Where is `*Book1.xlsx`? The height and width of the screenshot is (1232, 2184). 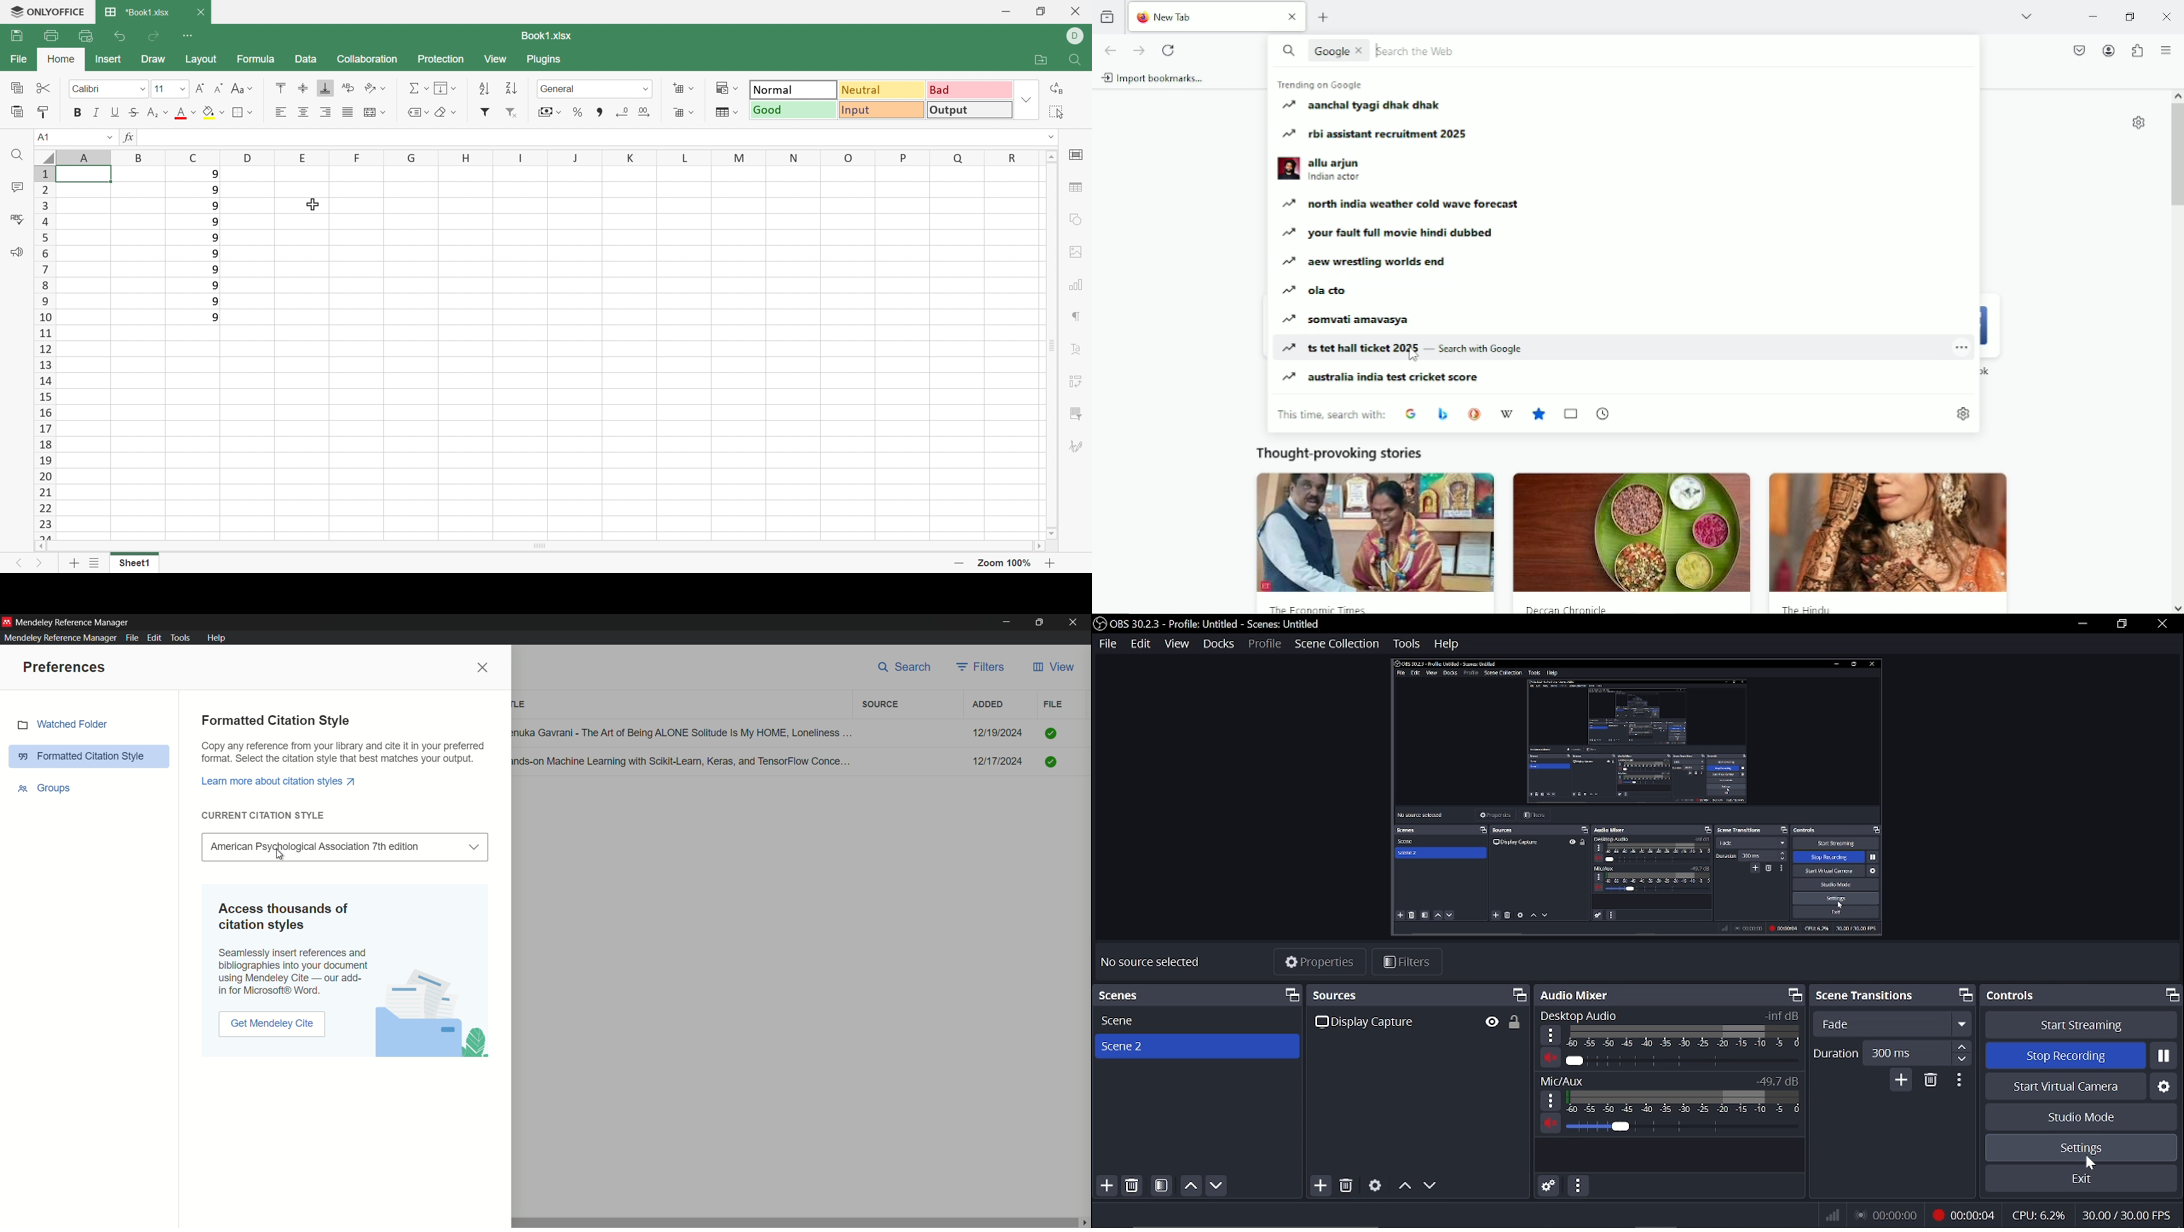 *Book1.xlsx is located at coordinates (135, 13).